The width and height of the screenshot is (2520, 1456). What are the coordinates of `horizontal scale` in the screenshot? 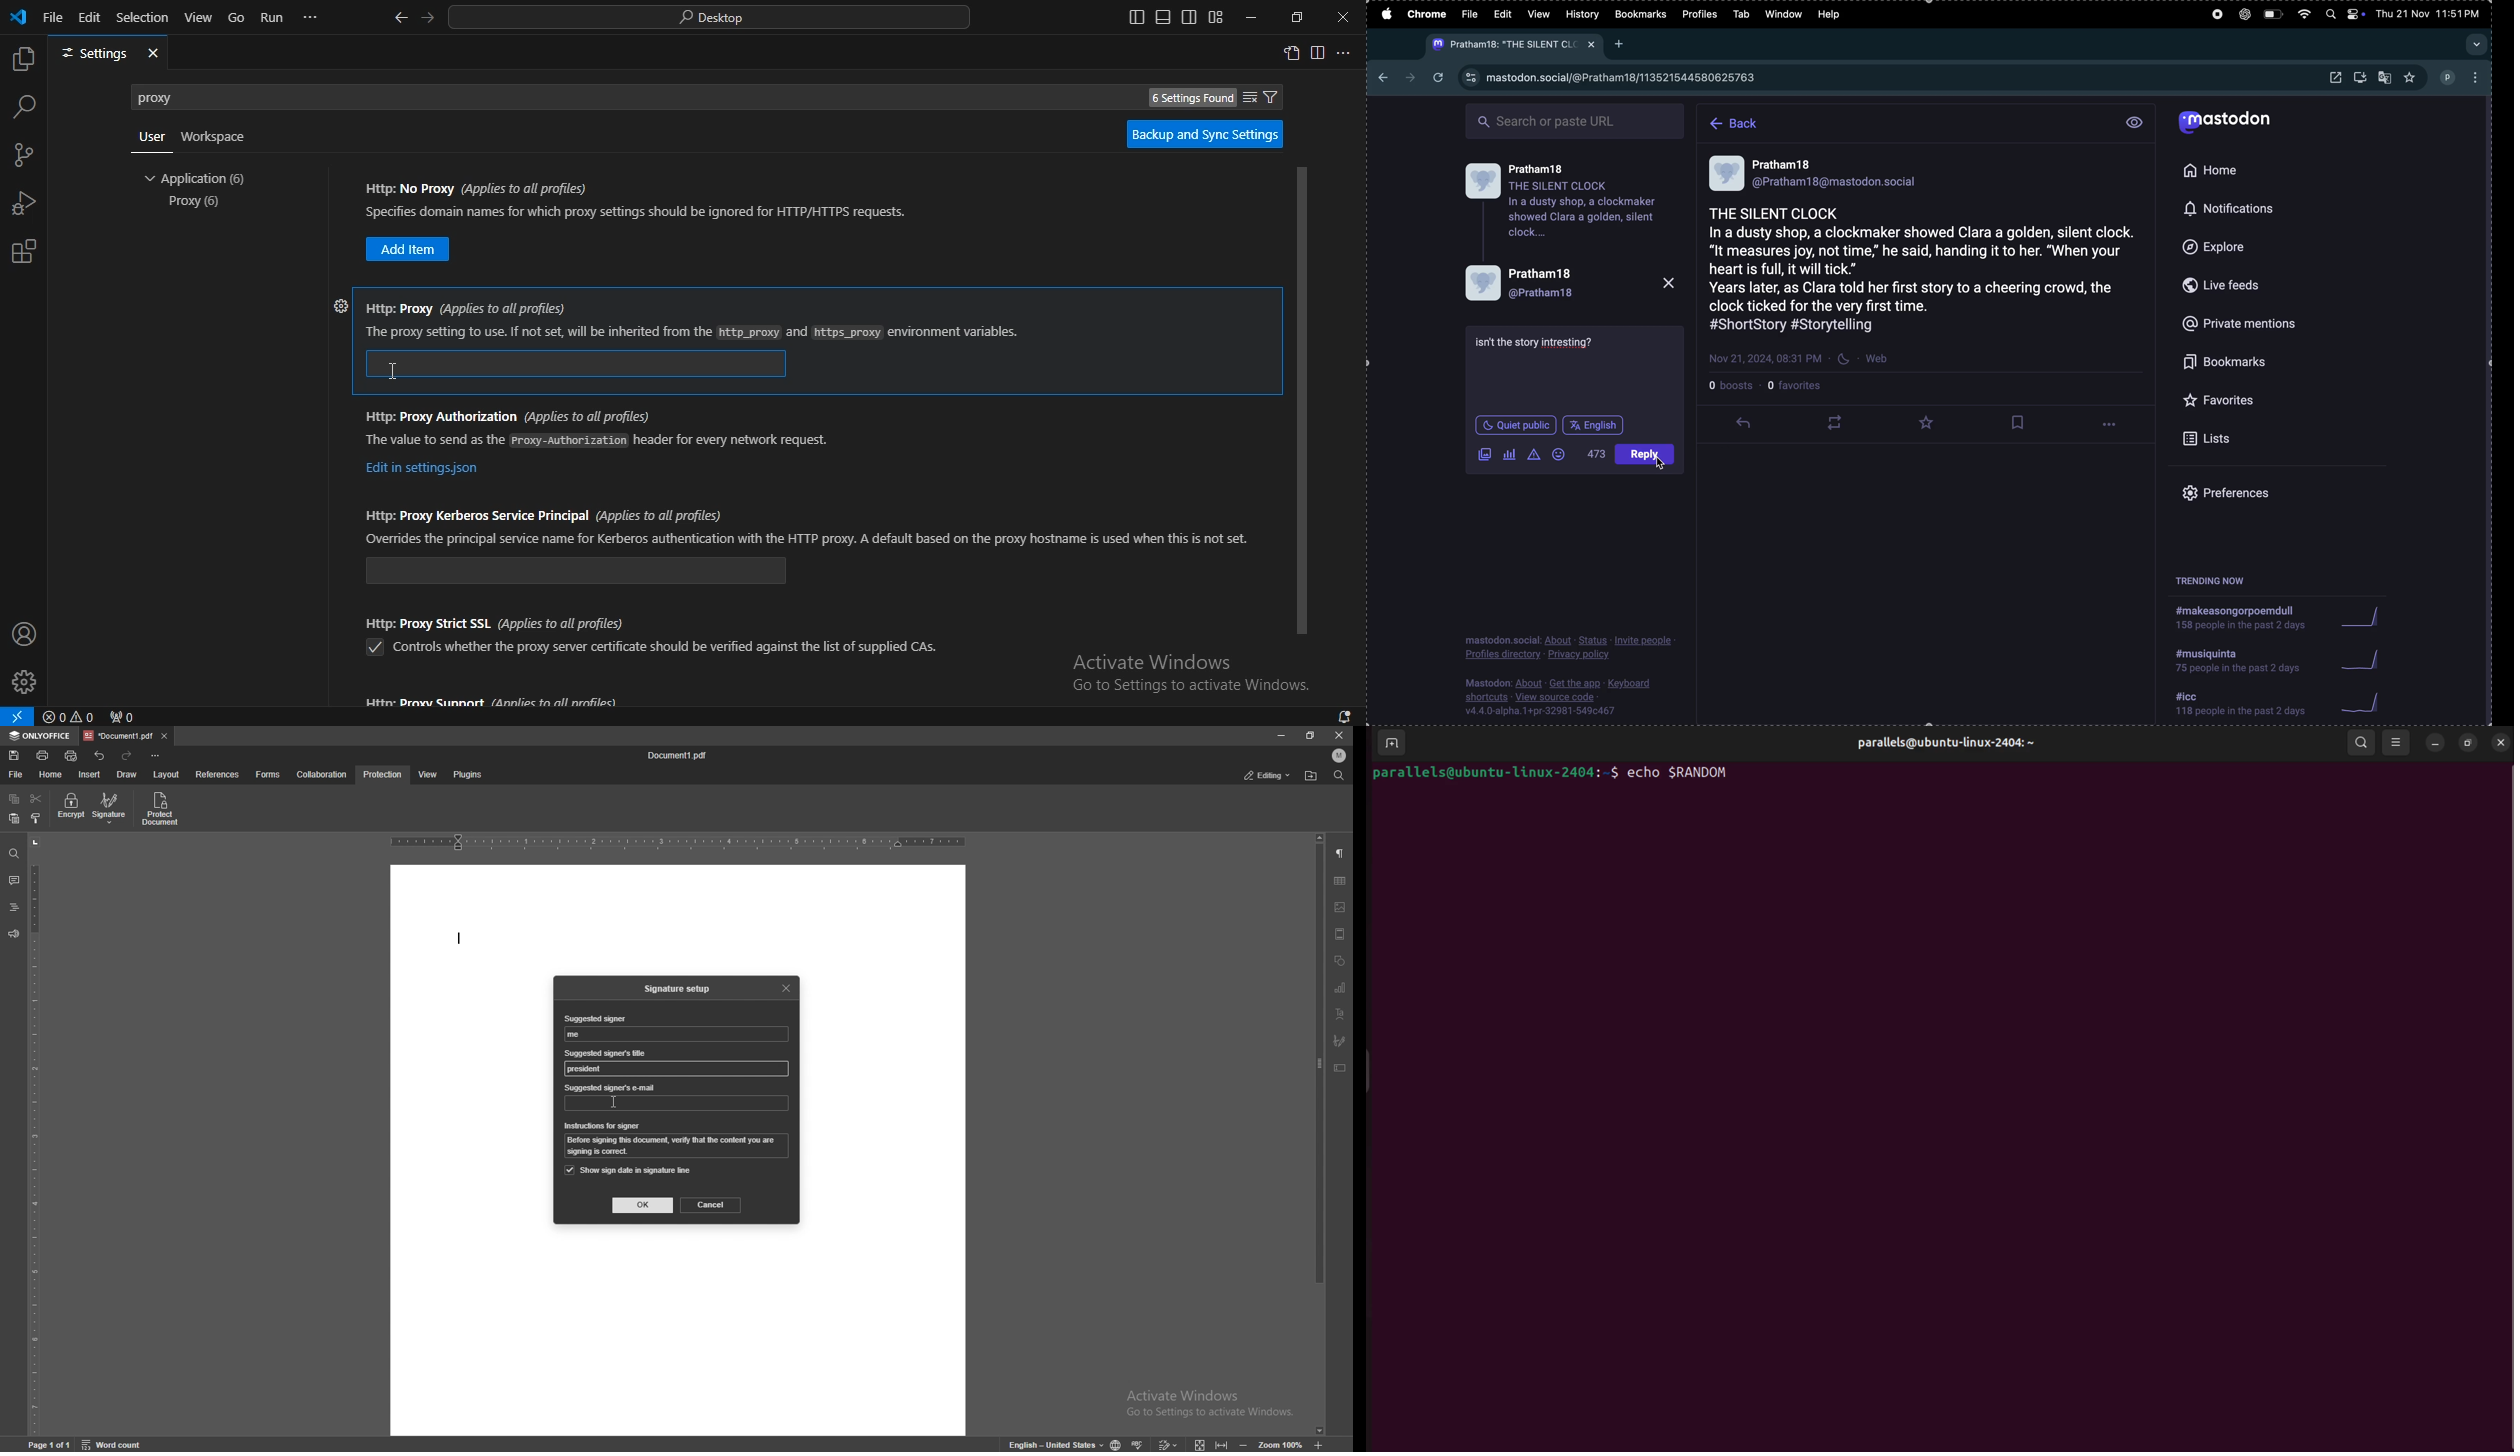 It's located at (678, 843).